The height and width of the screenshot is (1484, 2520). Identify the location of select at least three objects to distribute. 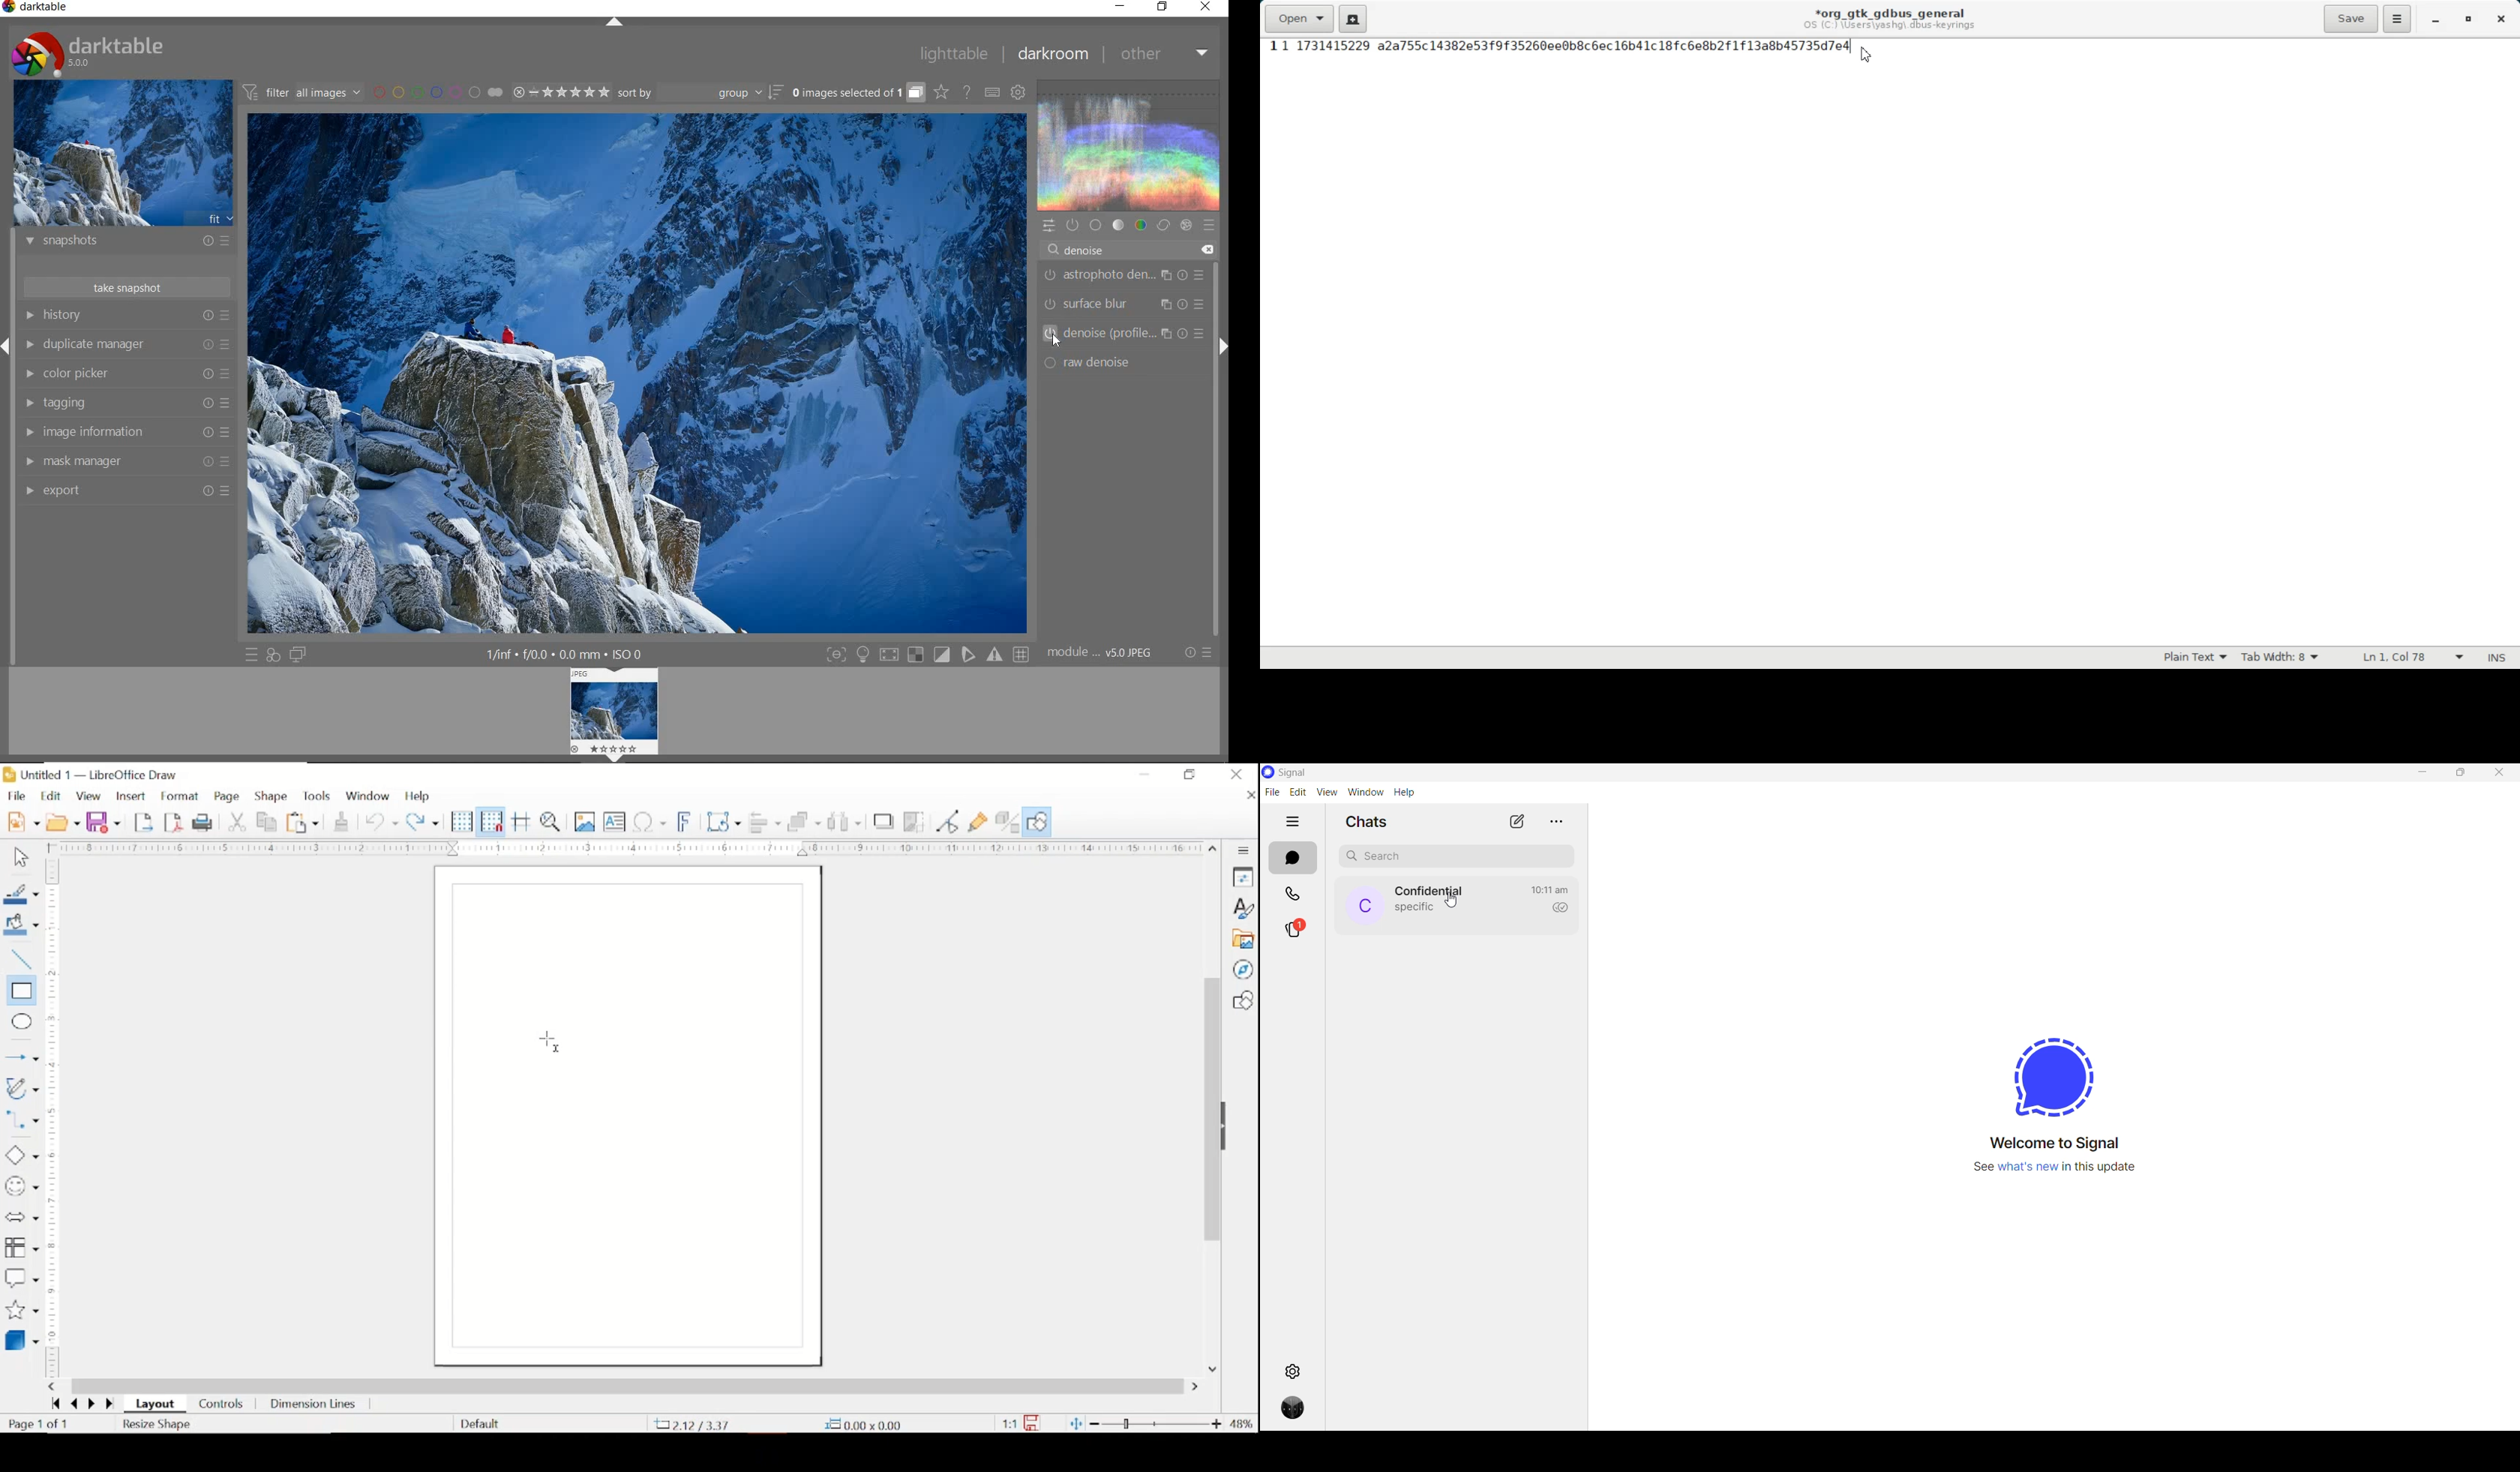
(846, 821).